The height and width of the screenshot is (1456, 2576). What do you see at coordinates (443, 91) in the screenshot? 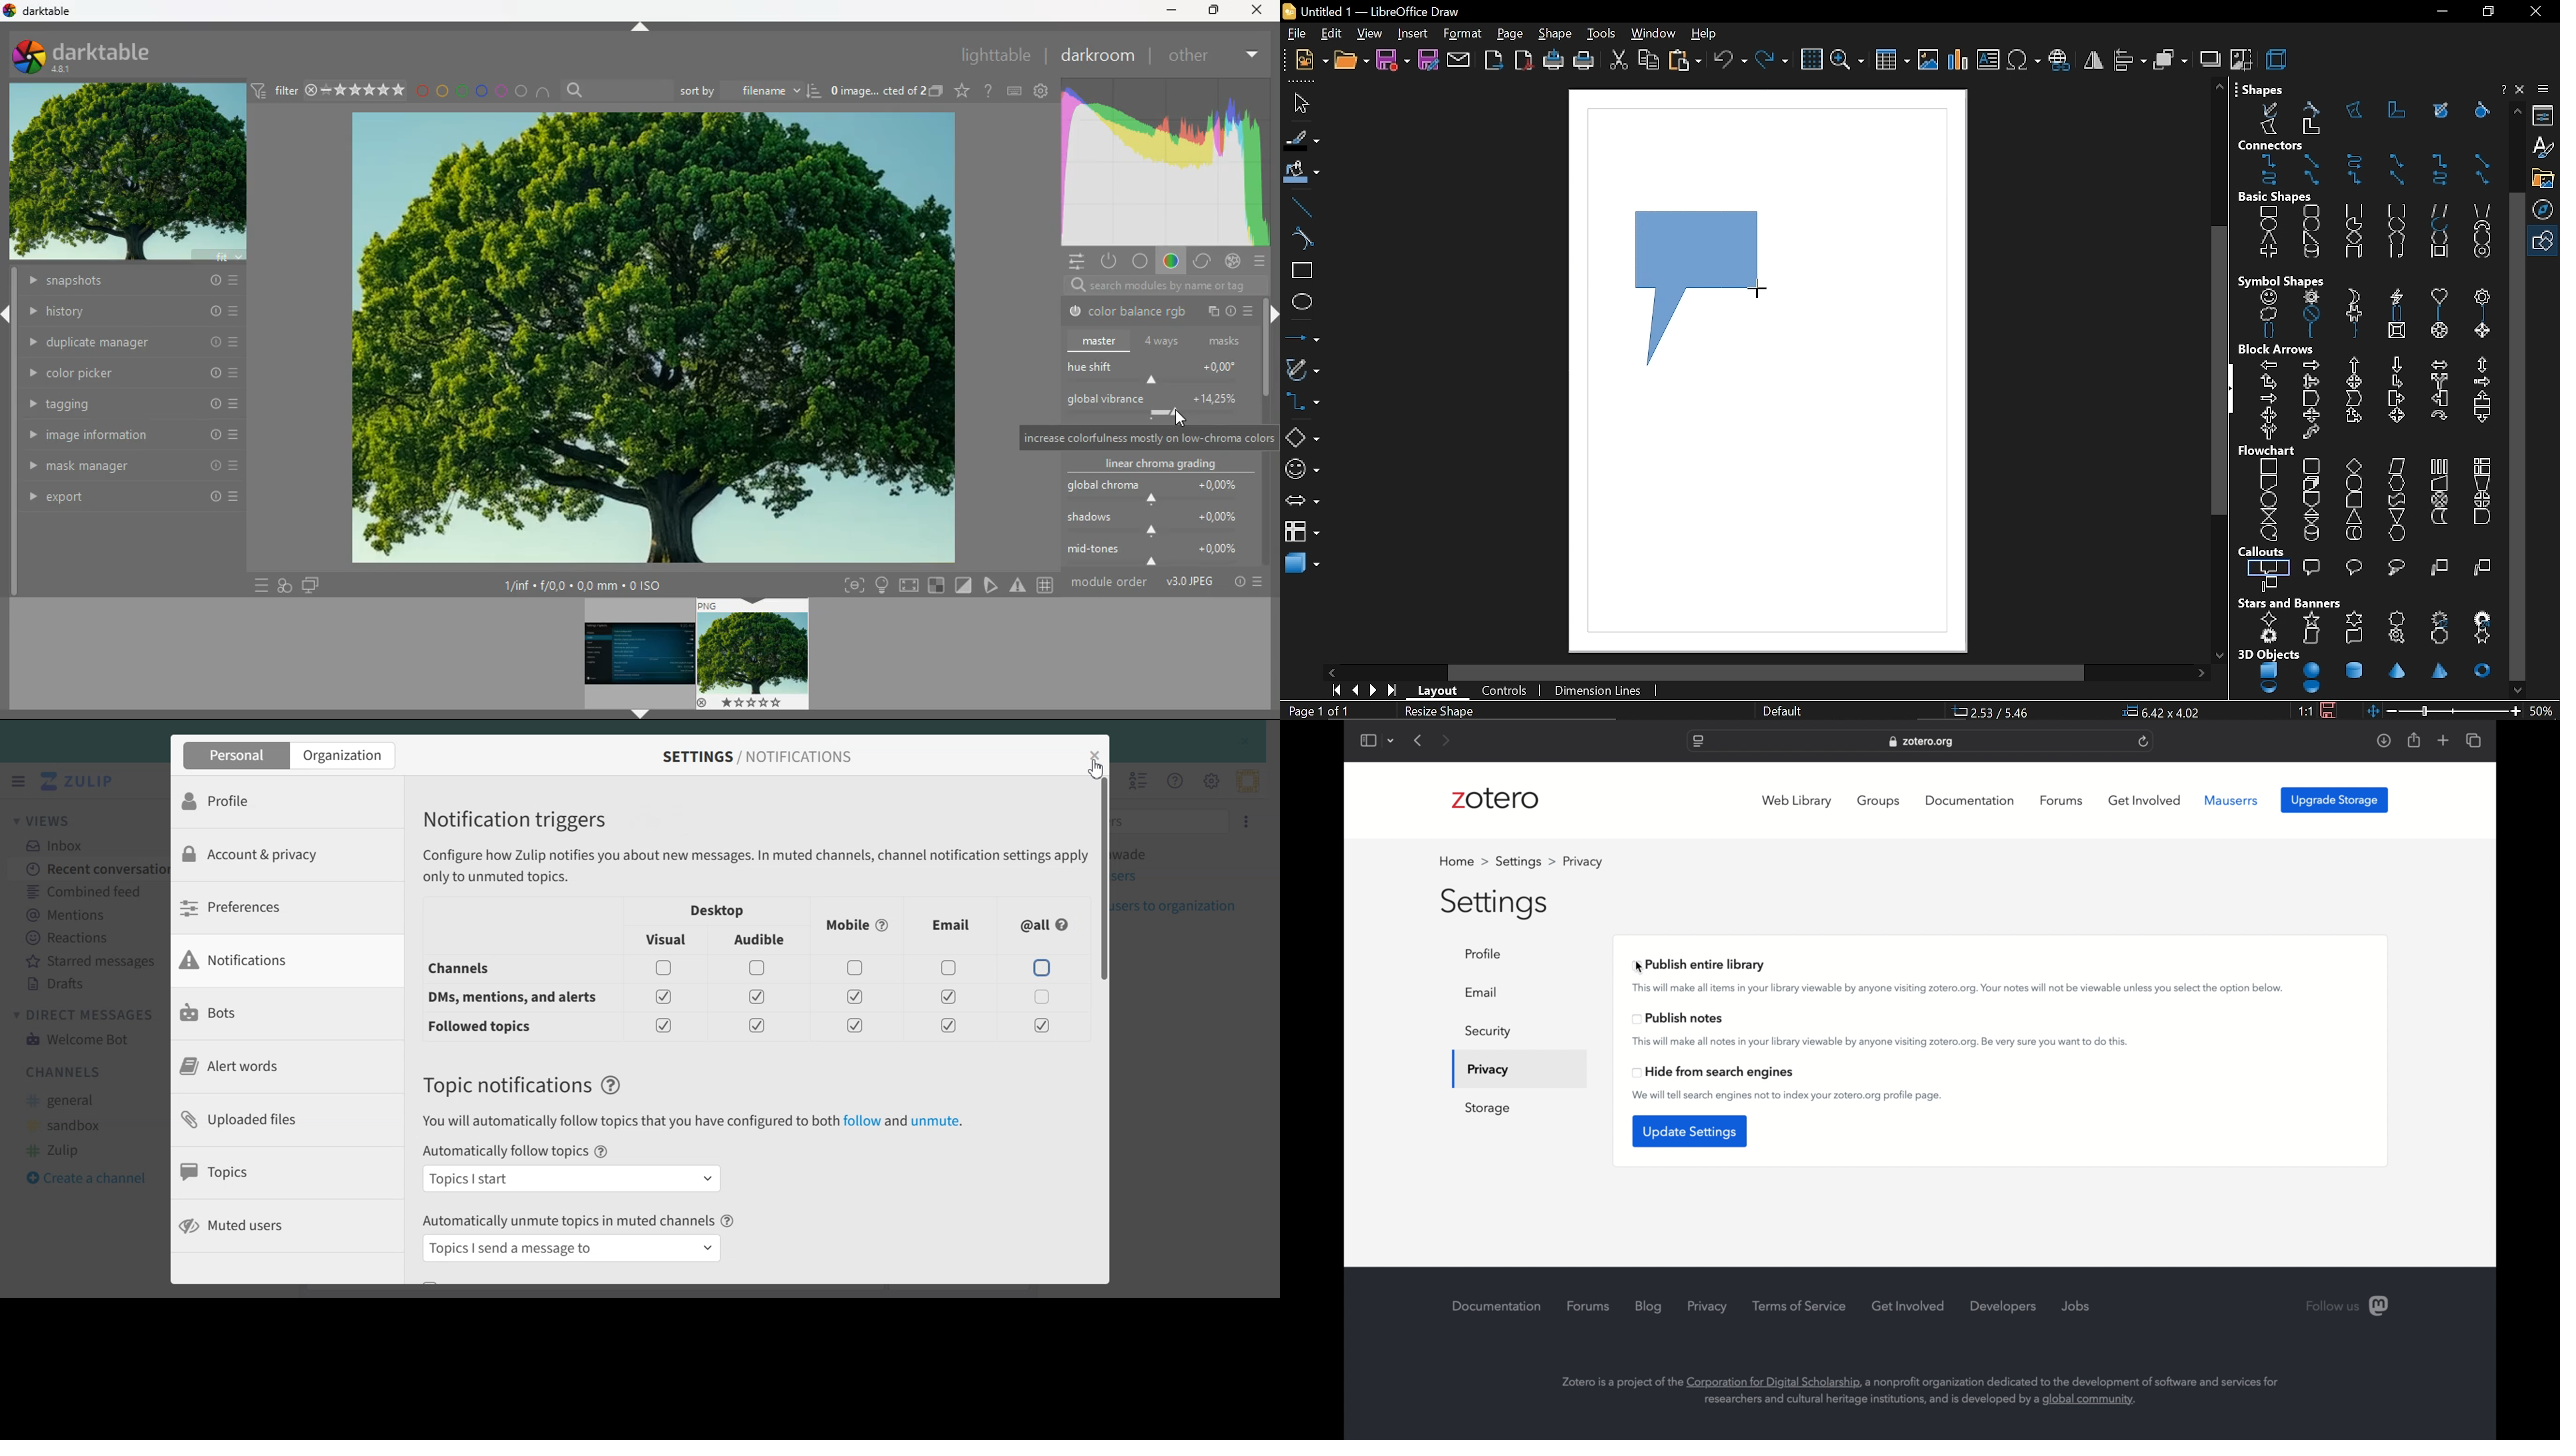
I see `yellow` at bounding box center [443, 91].